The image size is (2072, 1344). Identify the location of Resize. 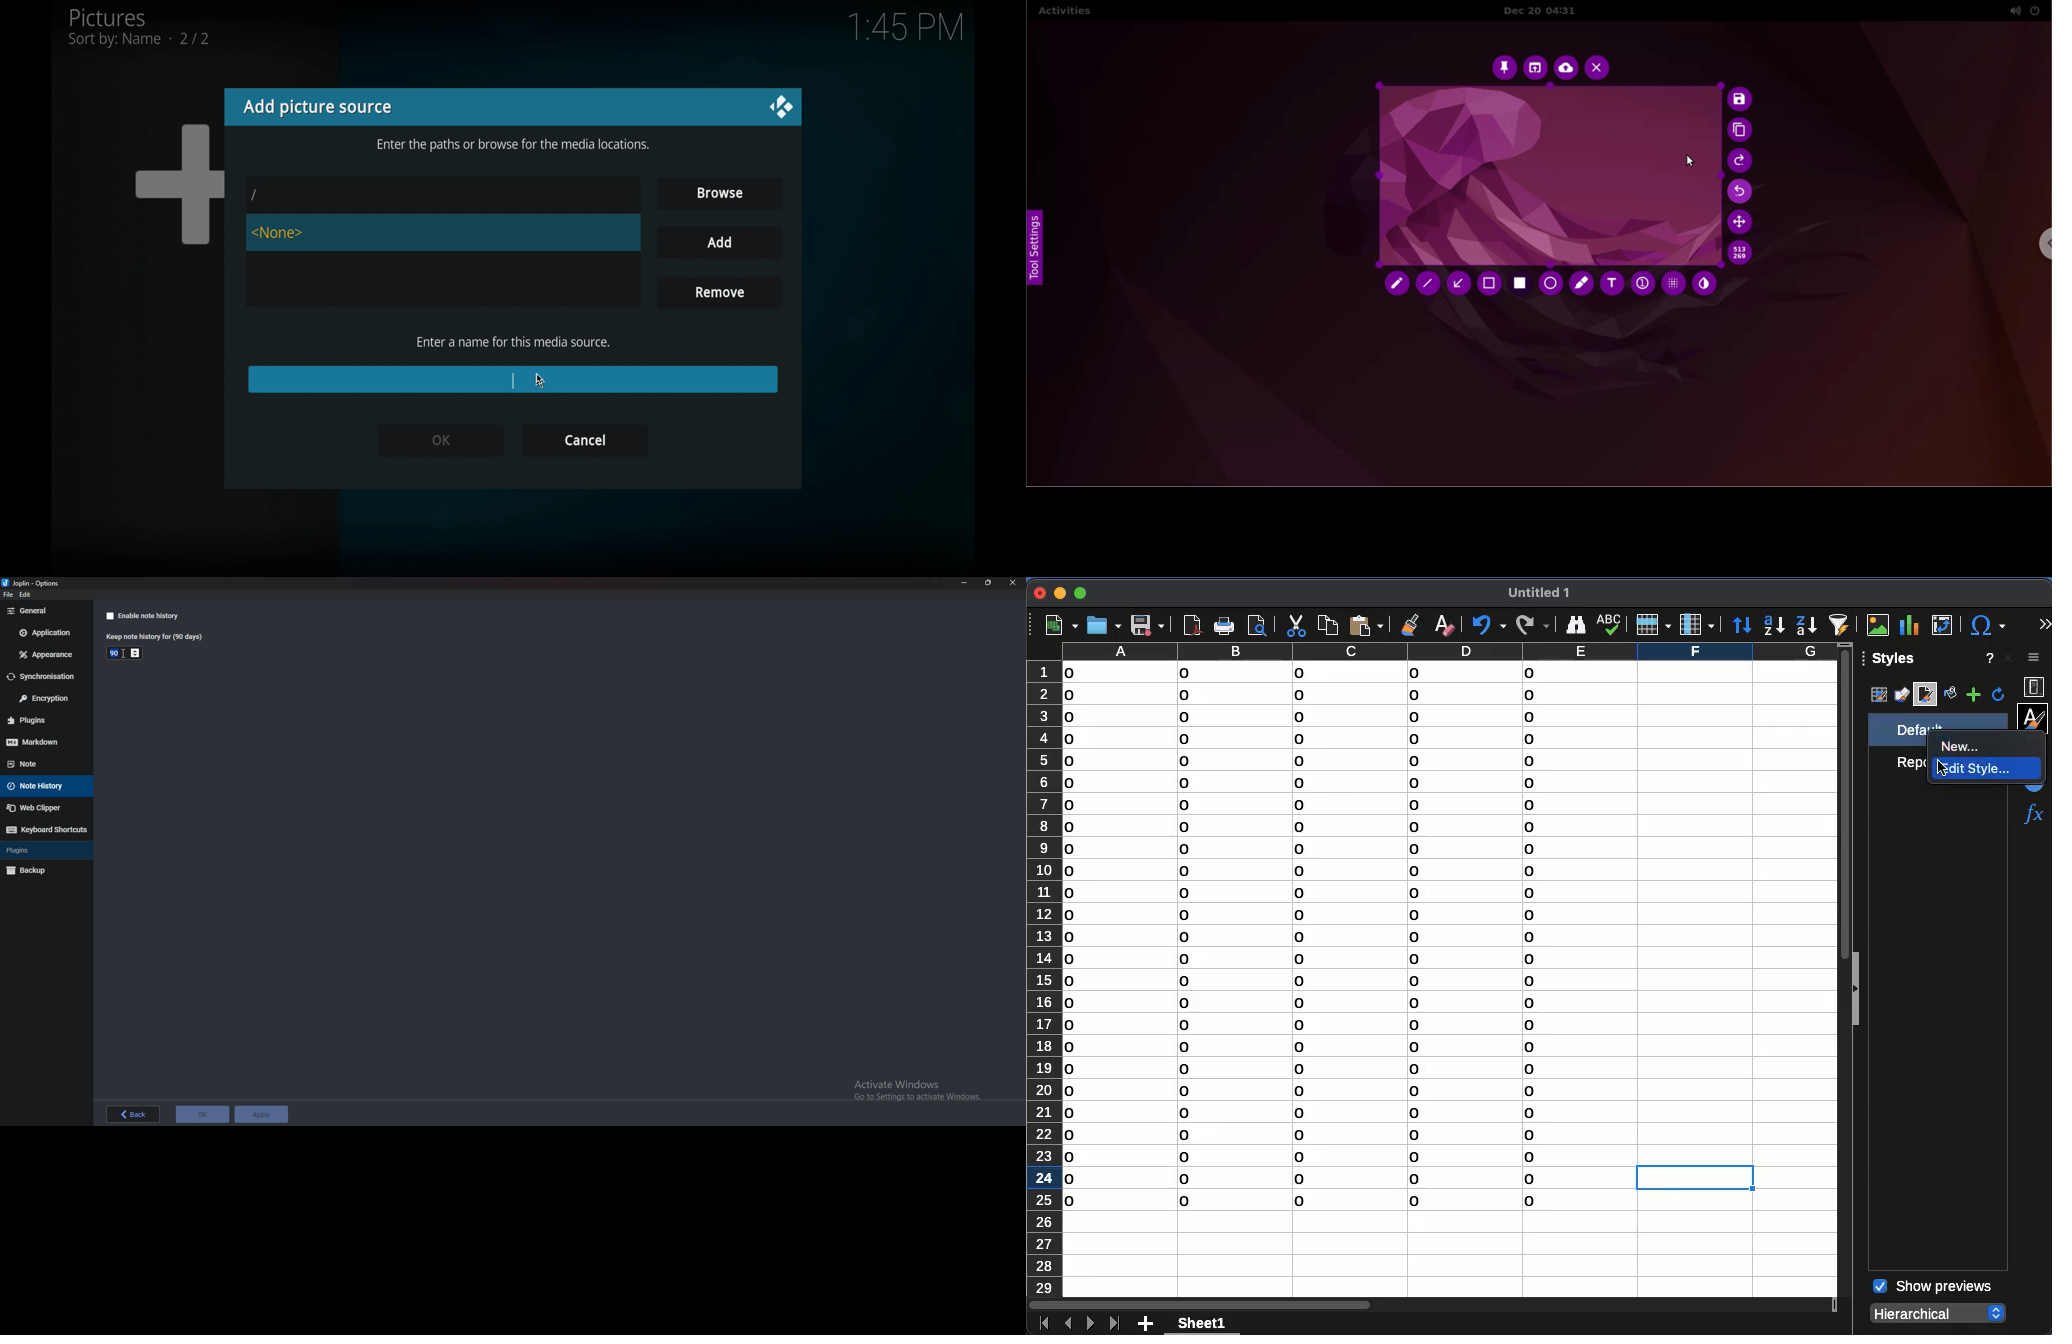
(989, 583).